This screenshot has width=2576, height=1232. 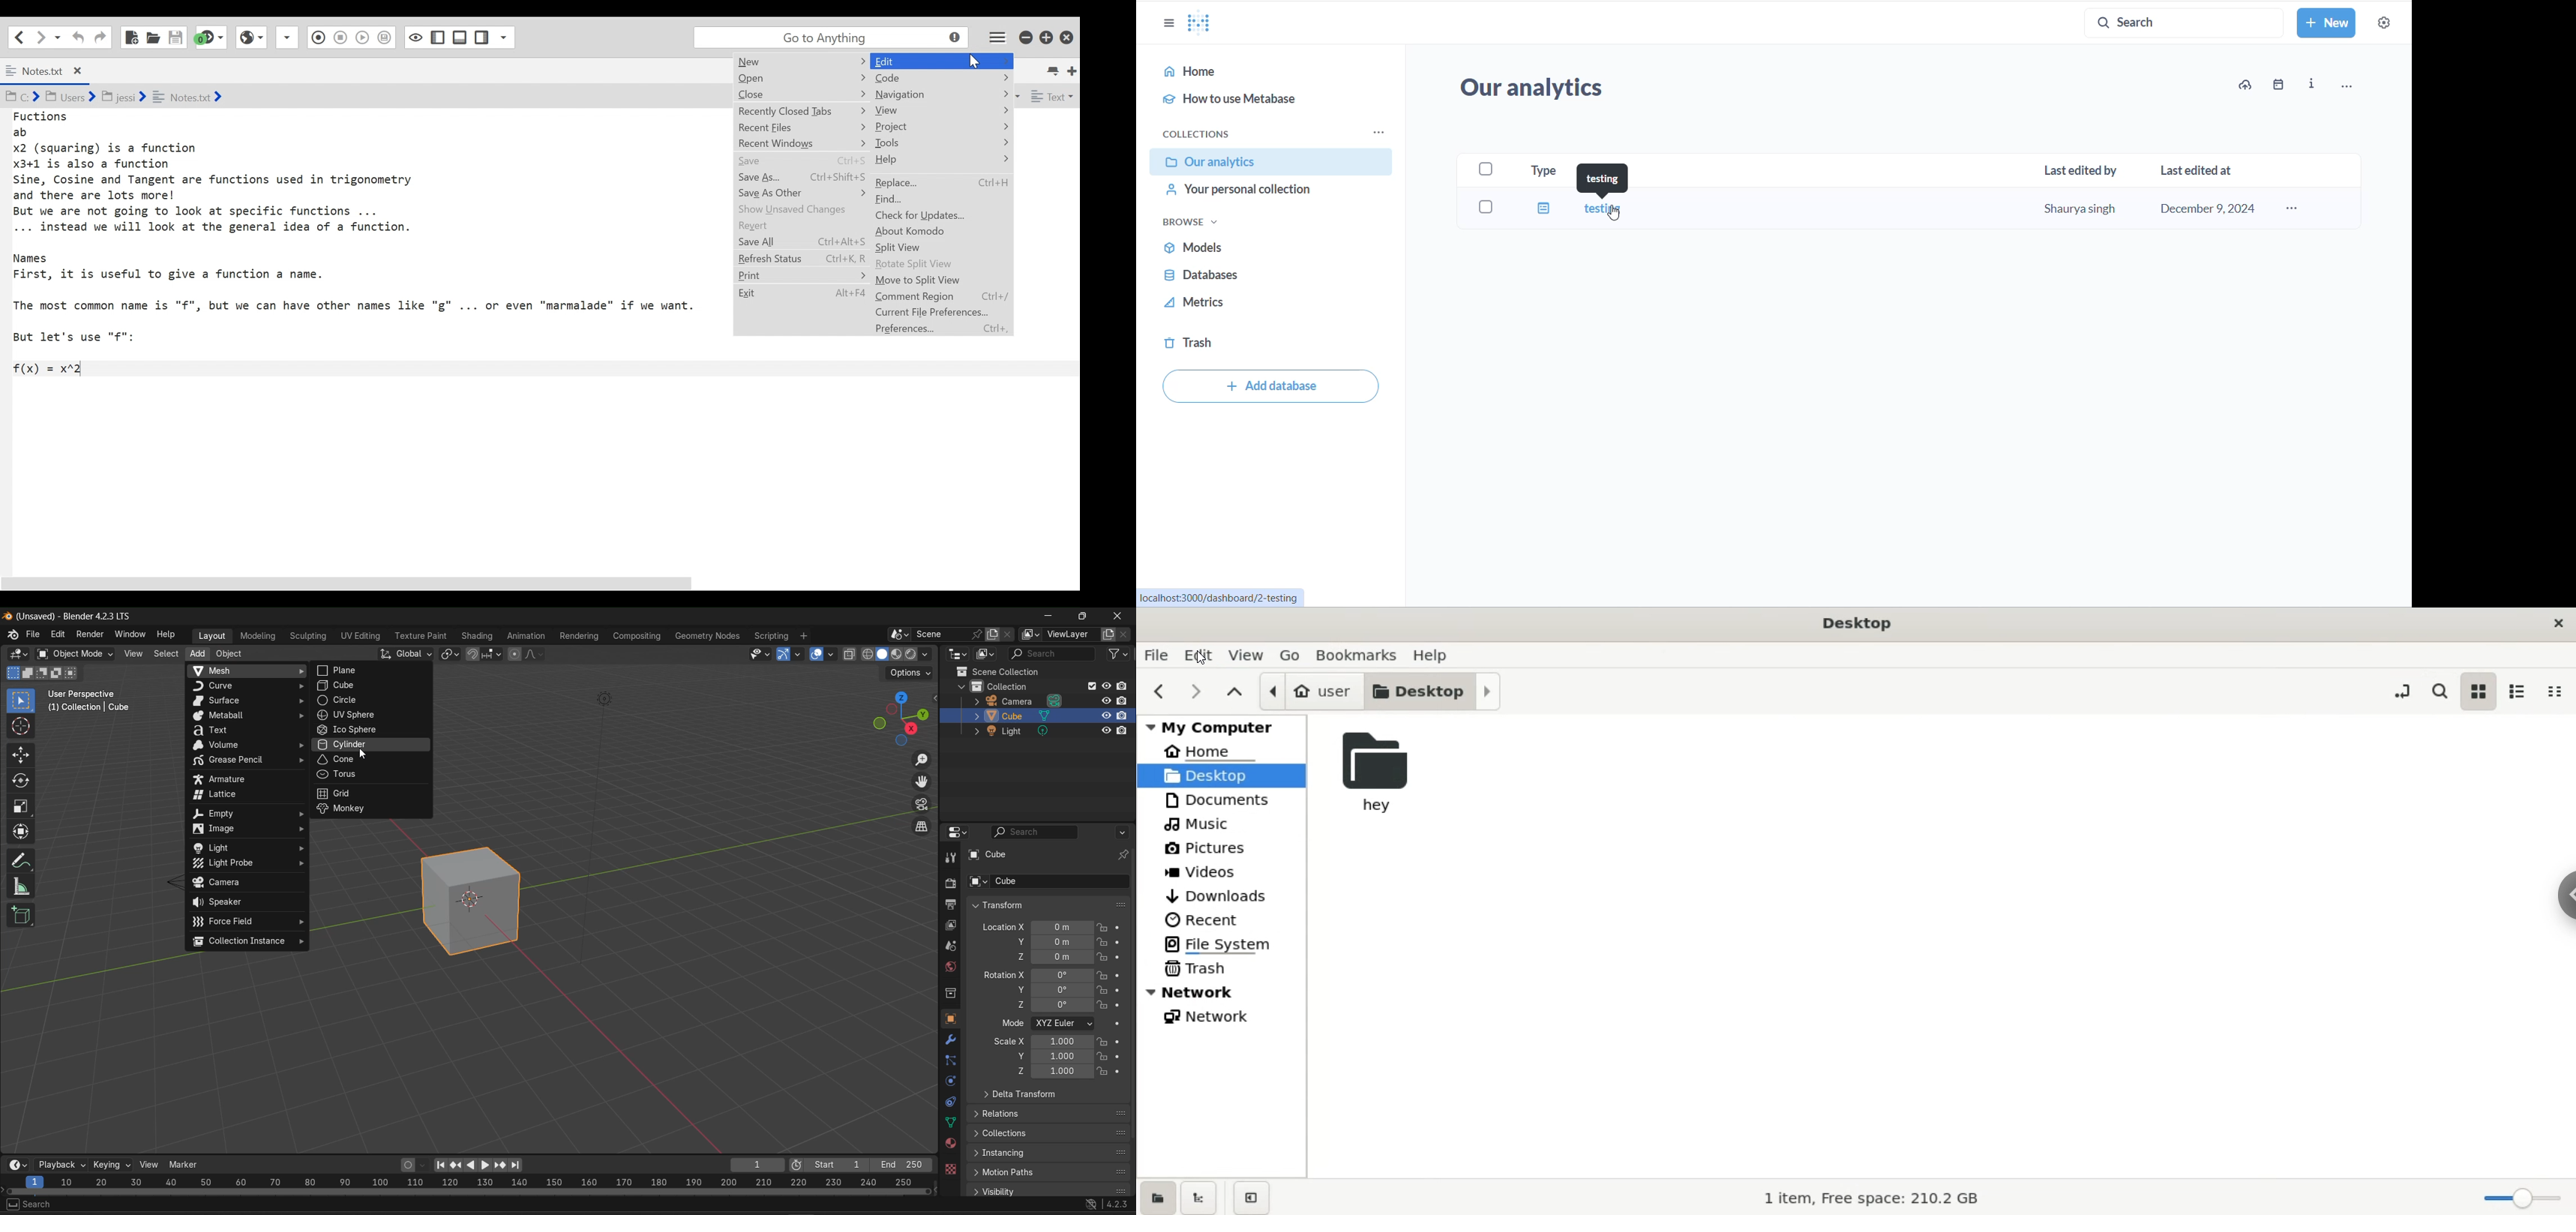 What do you see at coordinates (1855, 622) in the screenshot?
I see `Desktop` at bounding box center [1855, 622].